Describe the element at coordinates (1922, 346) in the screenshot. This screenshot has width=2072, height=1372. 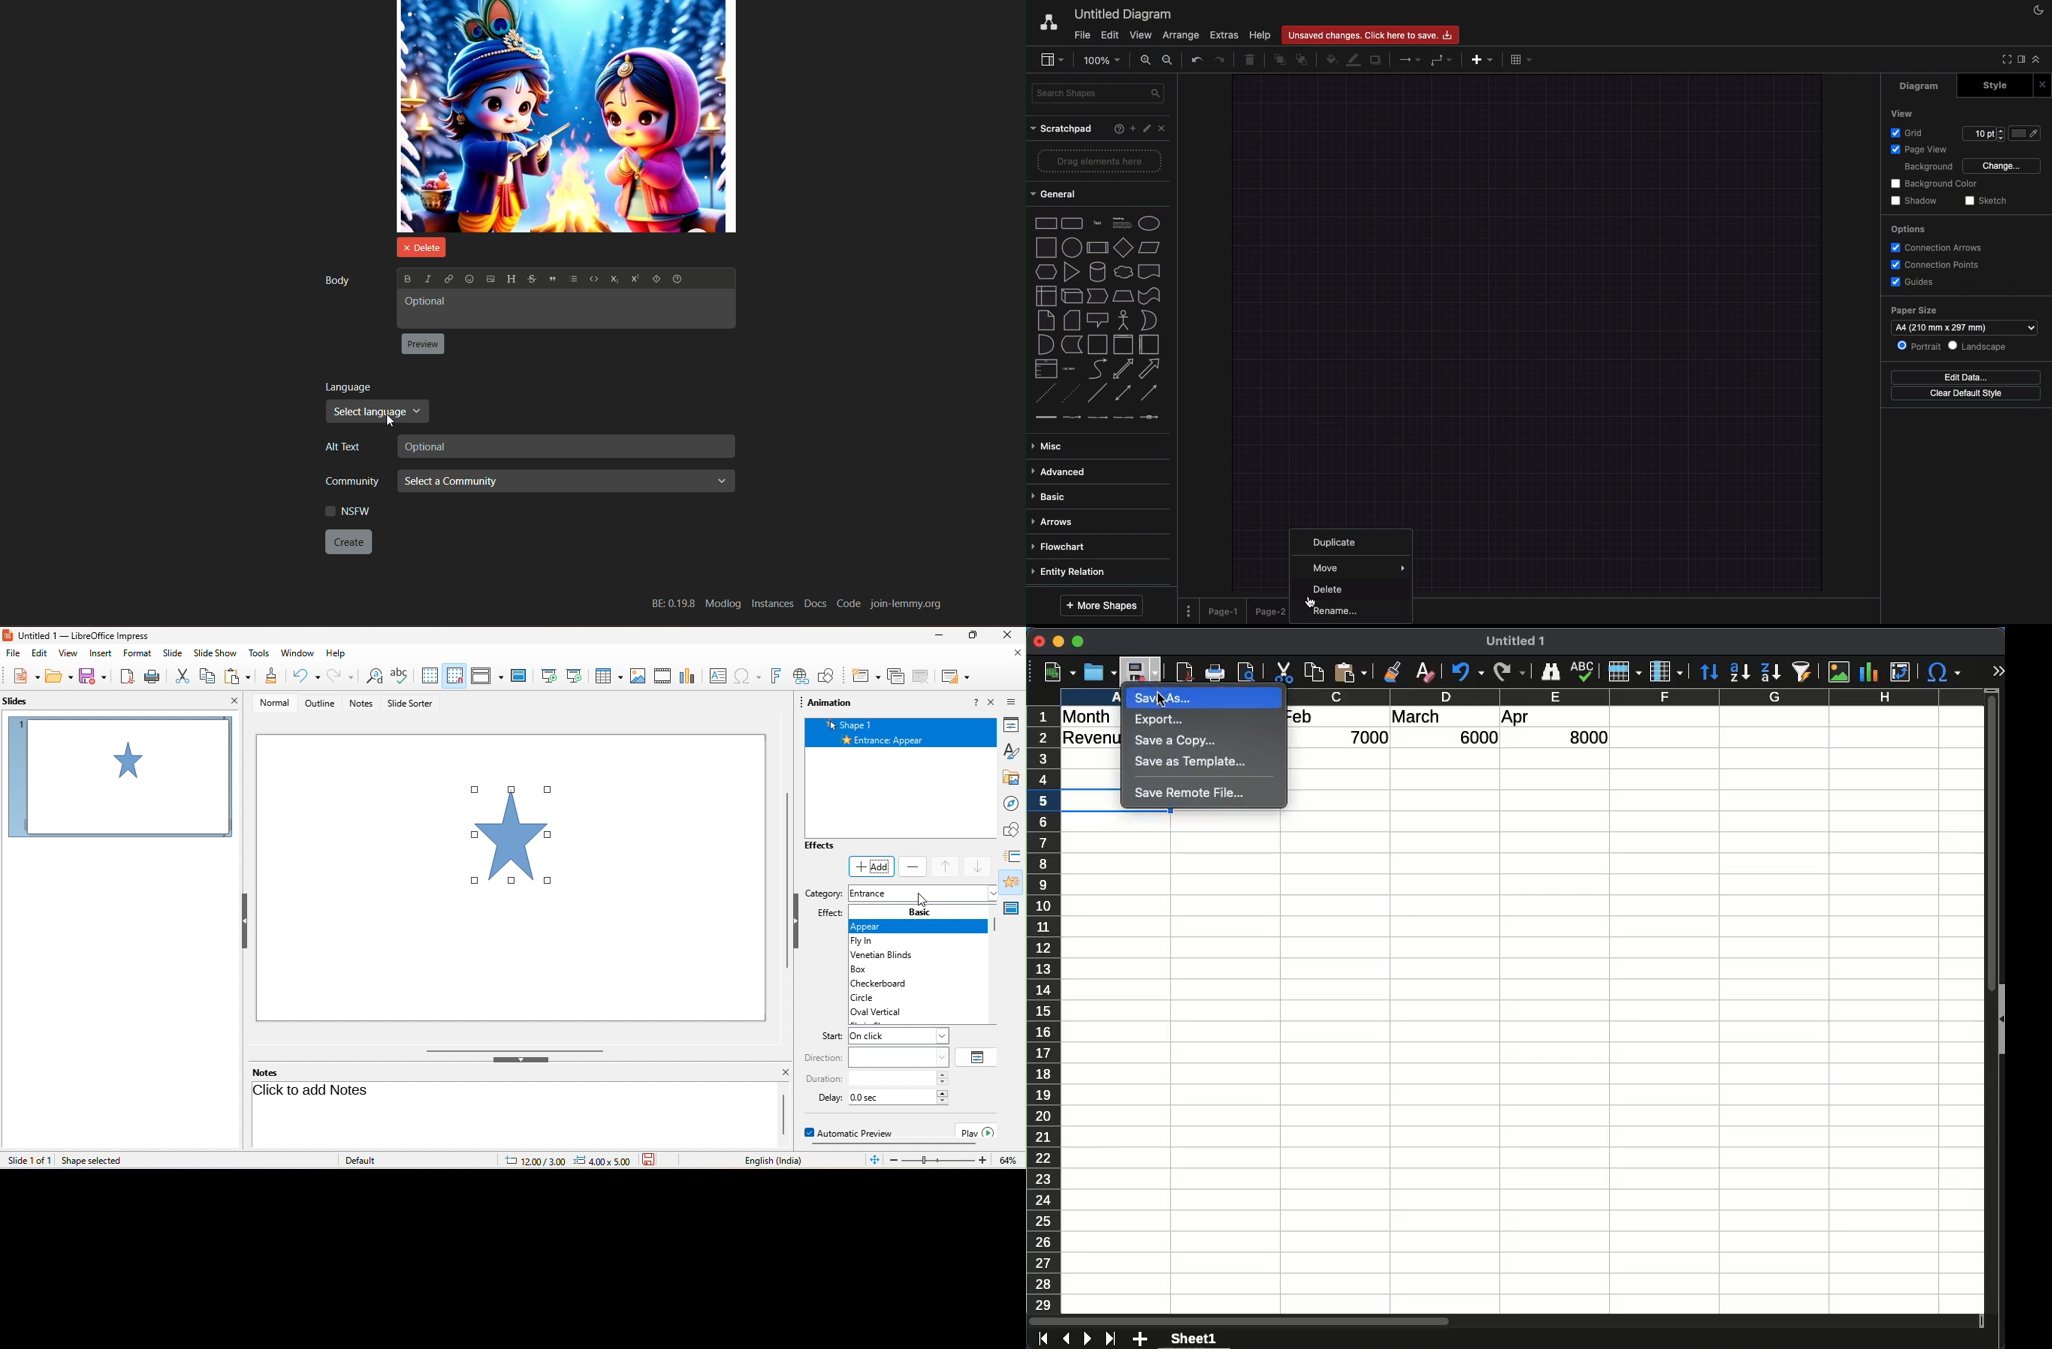
I see `Portrait ` at that location.